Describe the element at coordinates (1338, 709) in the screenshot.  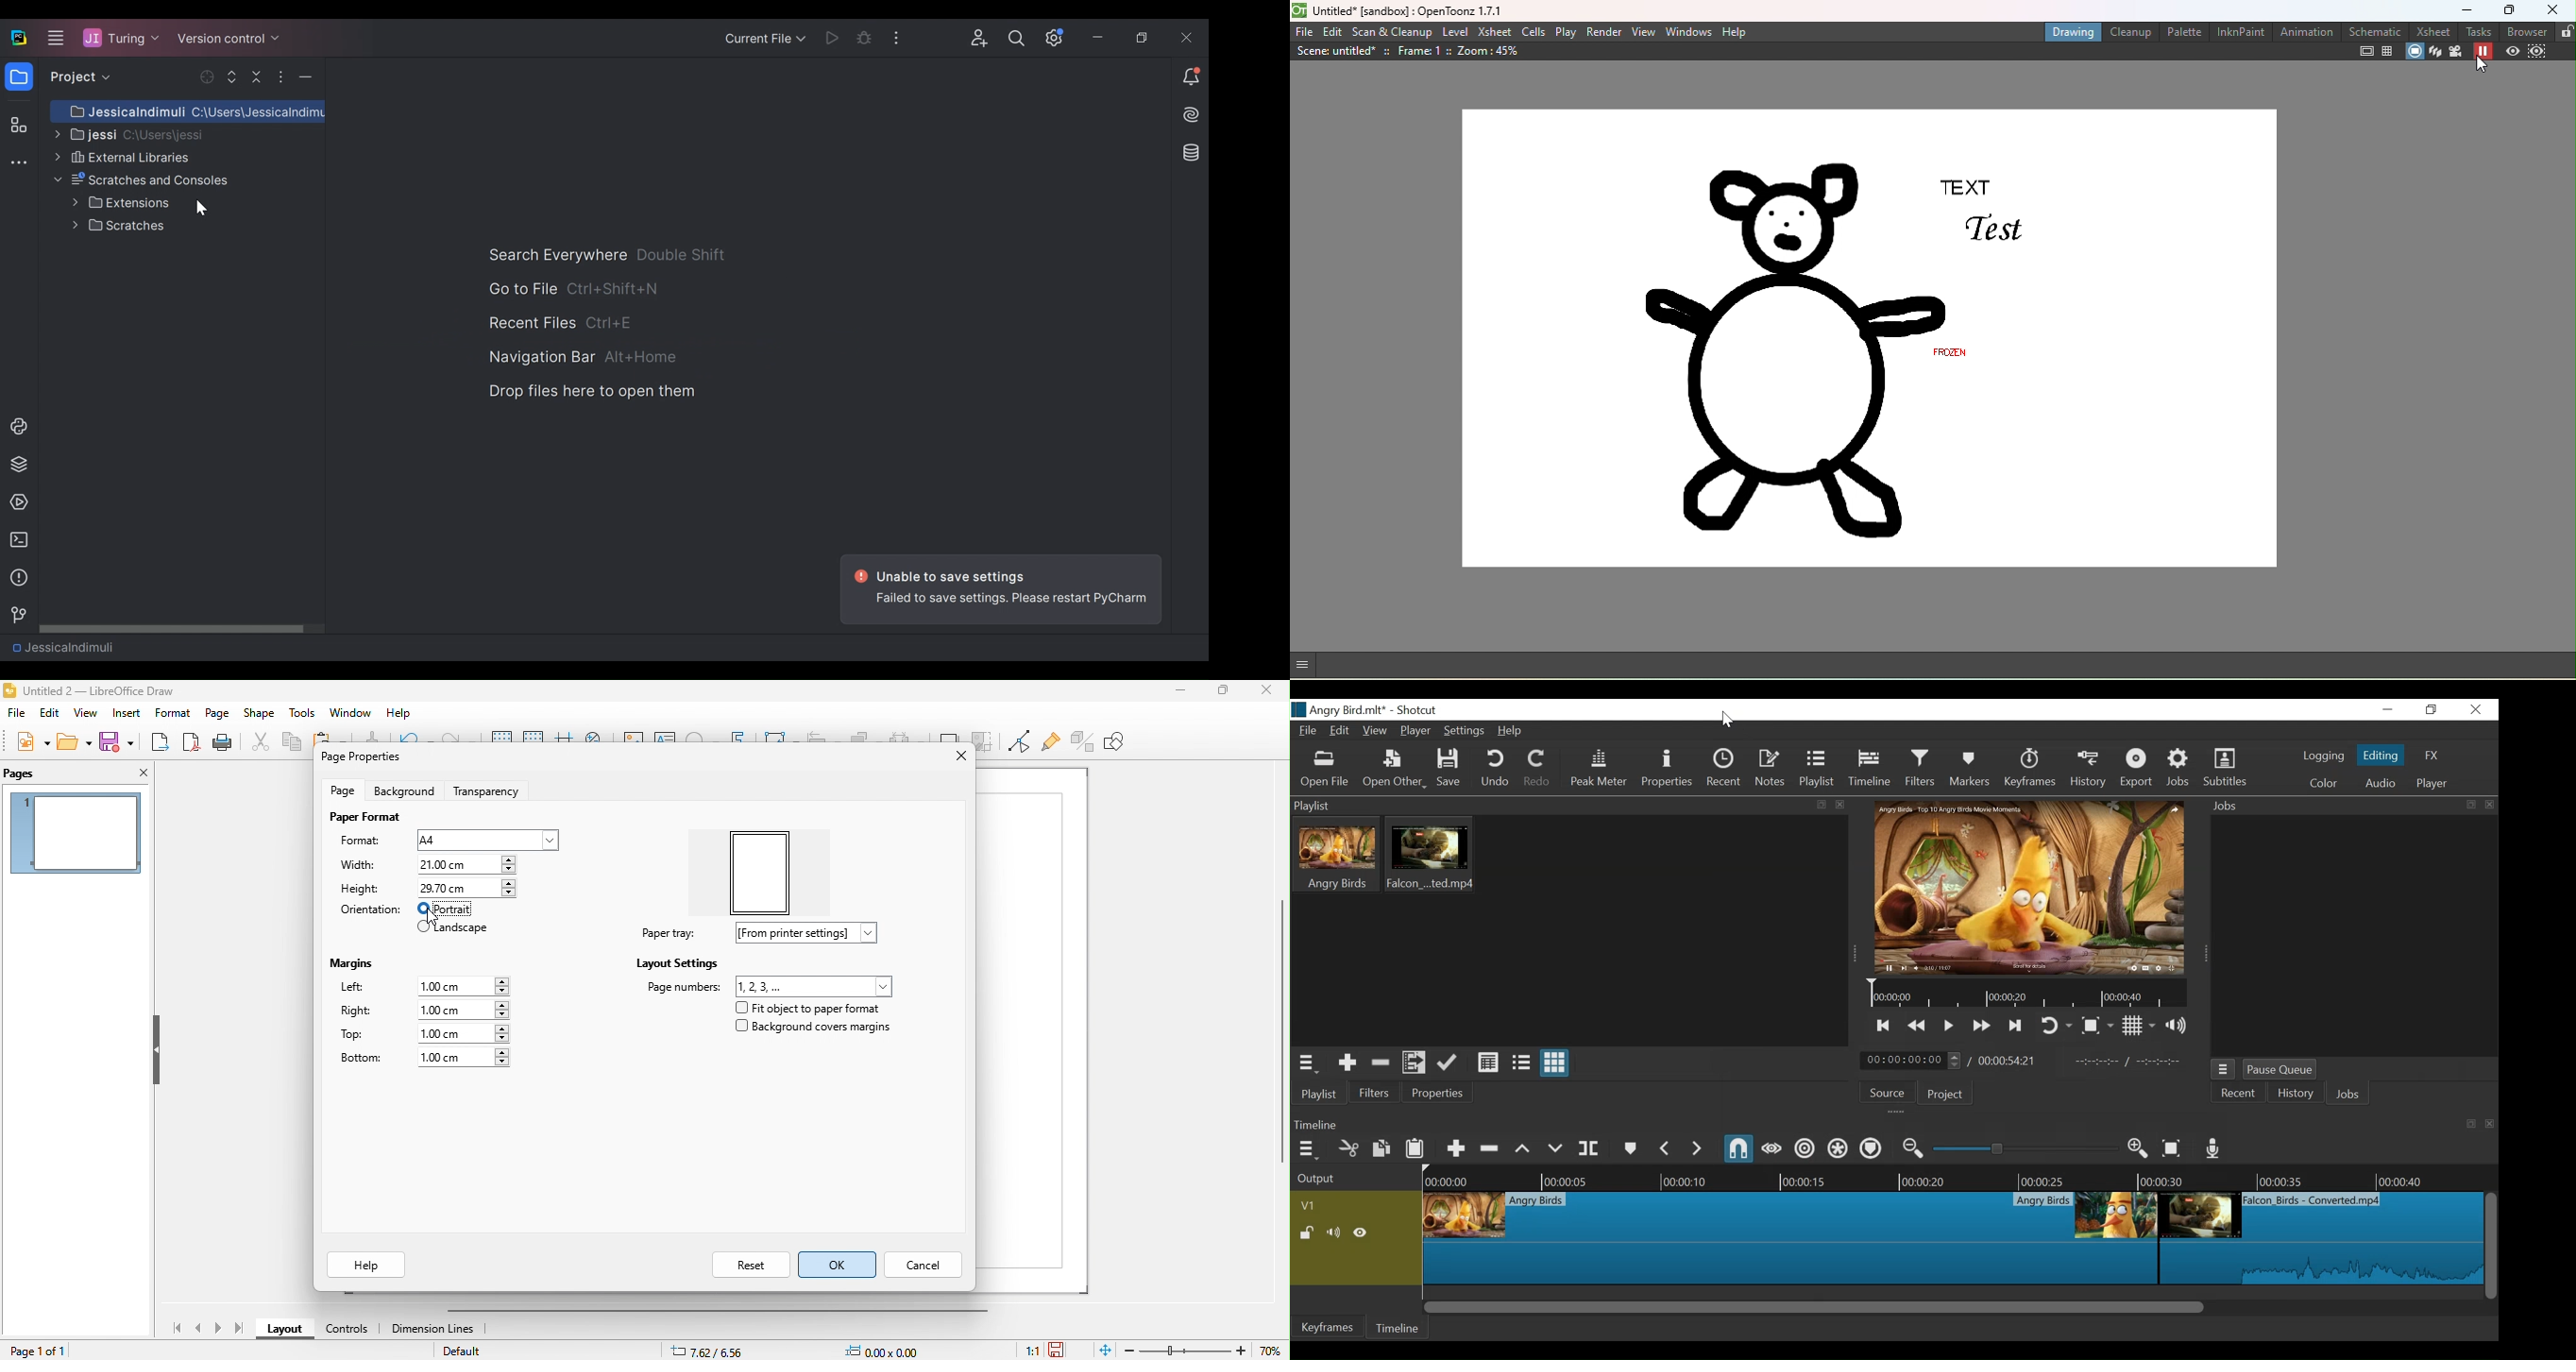
I see `Project Nmae` at that location.